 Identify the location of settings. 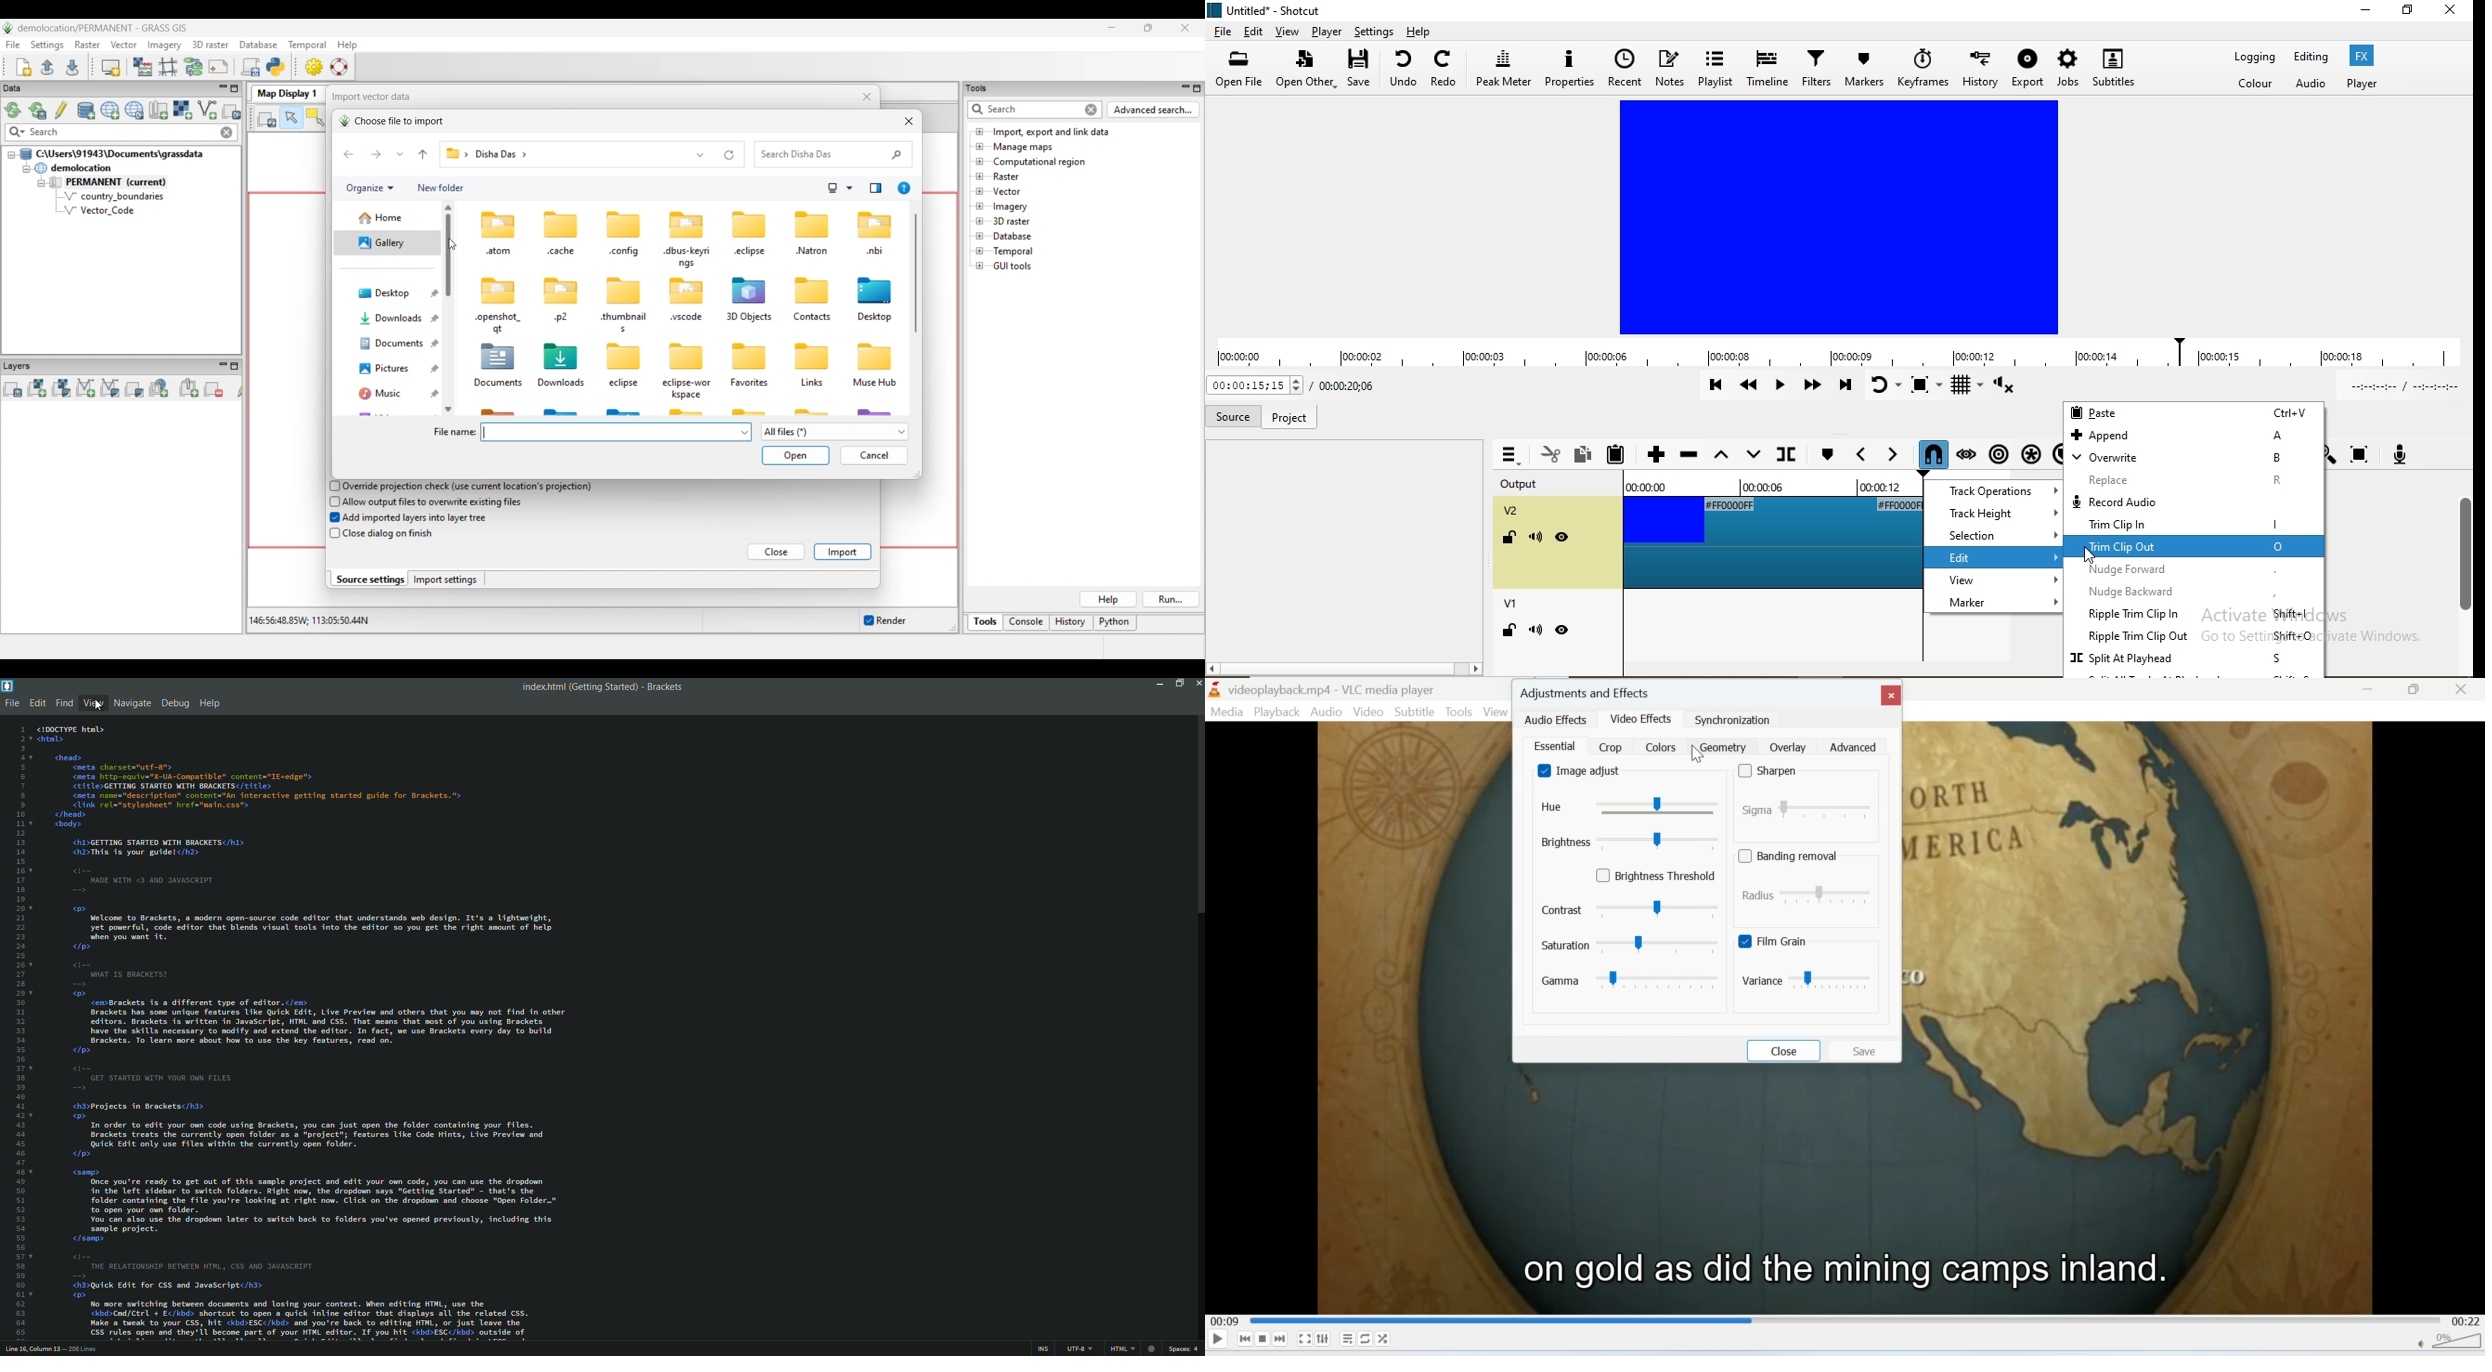
(1373, 31).